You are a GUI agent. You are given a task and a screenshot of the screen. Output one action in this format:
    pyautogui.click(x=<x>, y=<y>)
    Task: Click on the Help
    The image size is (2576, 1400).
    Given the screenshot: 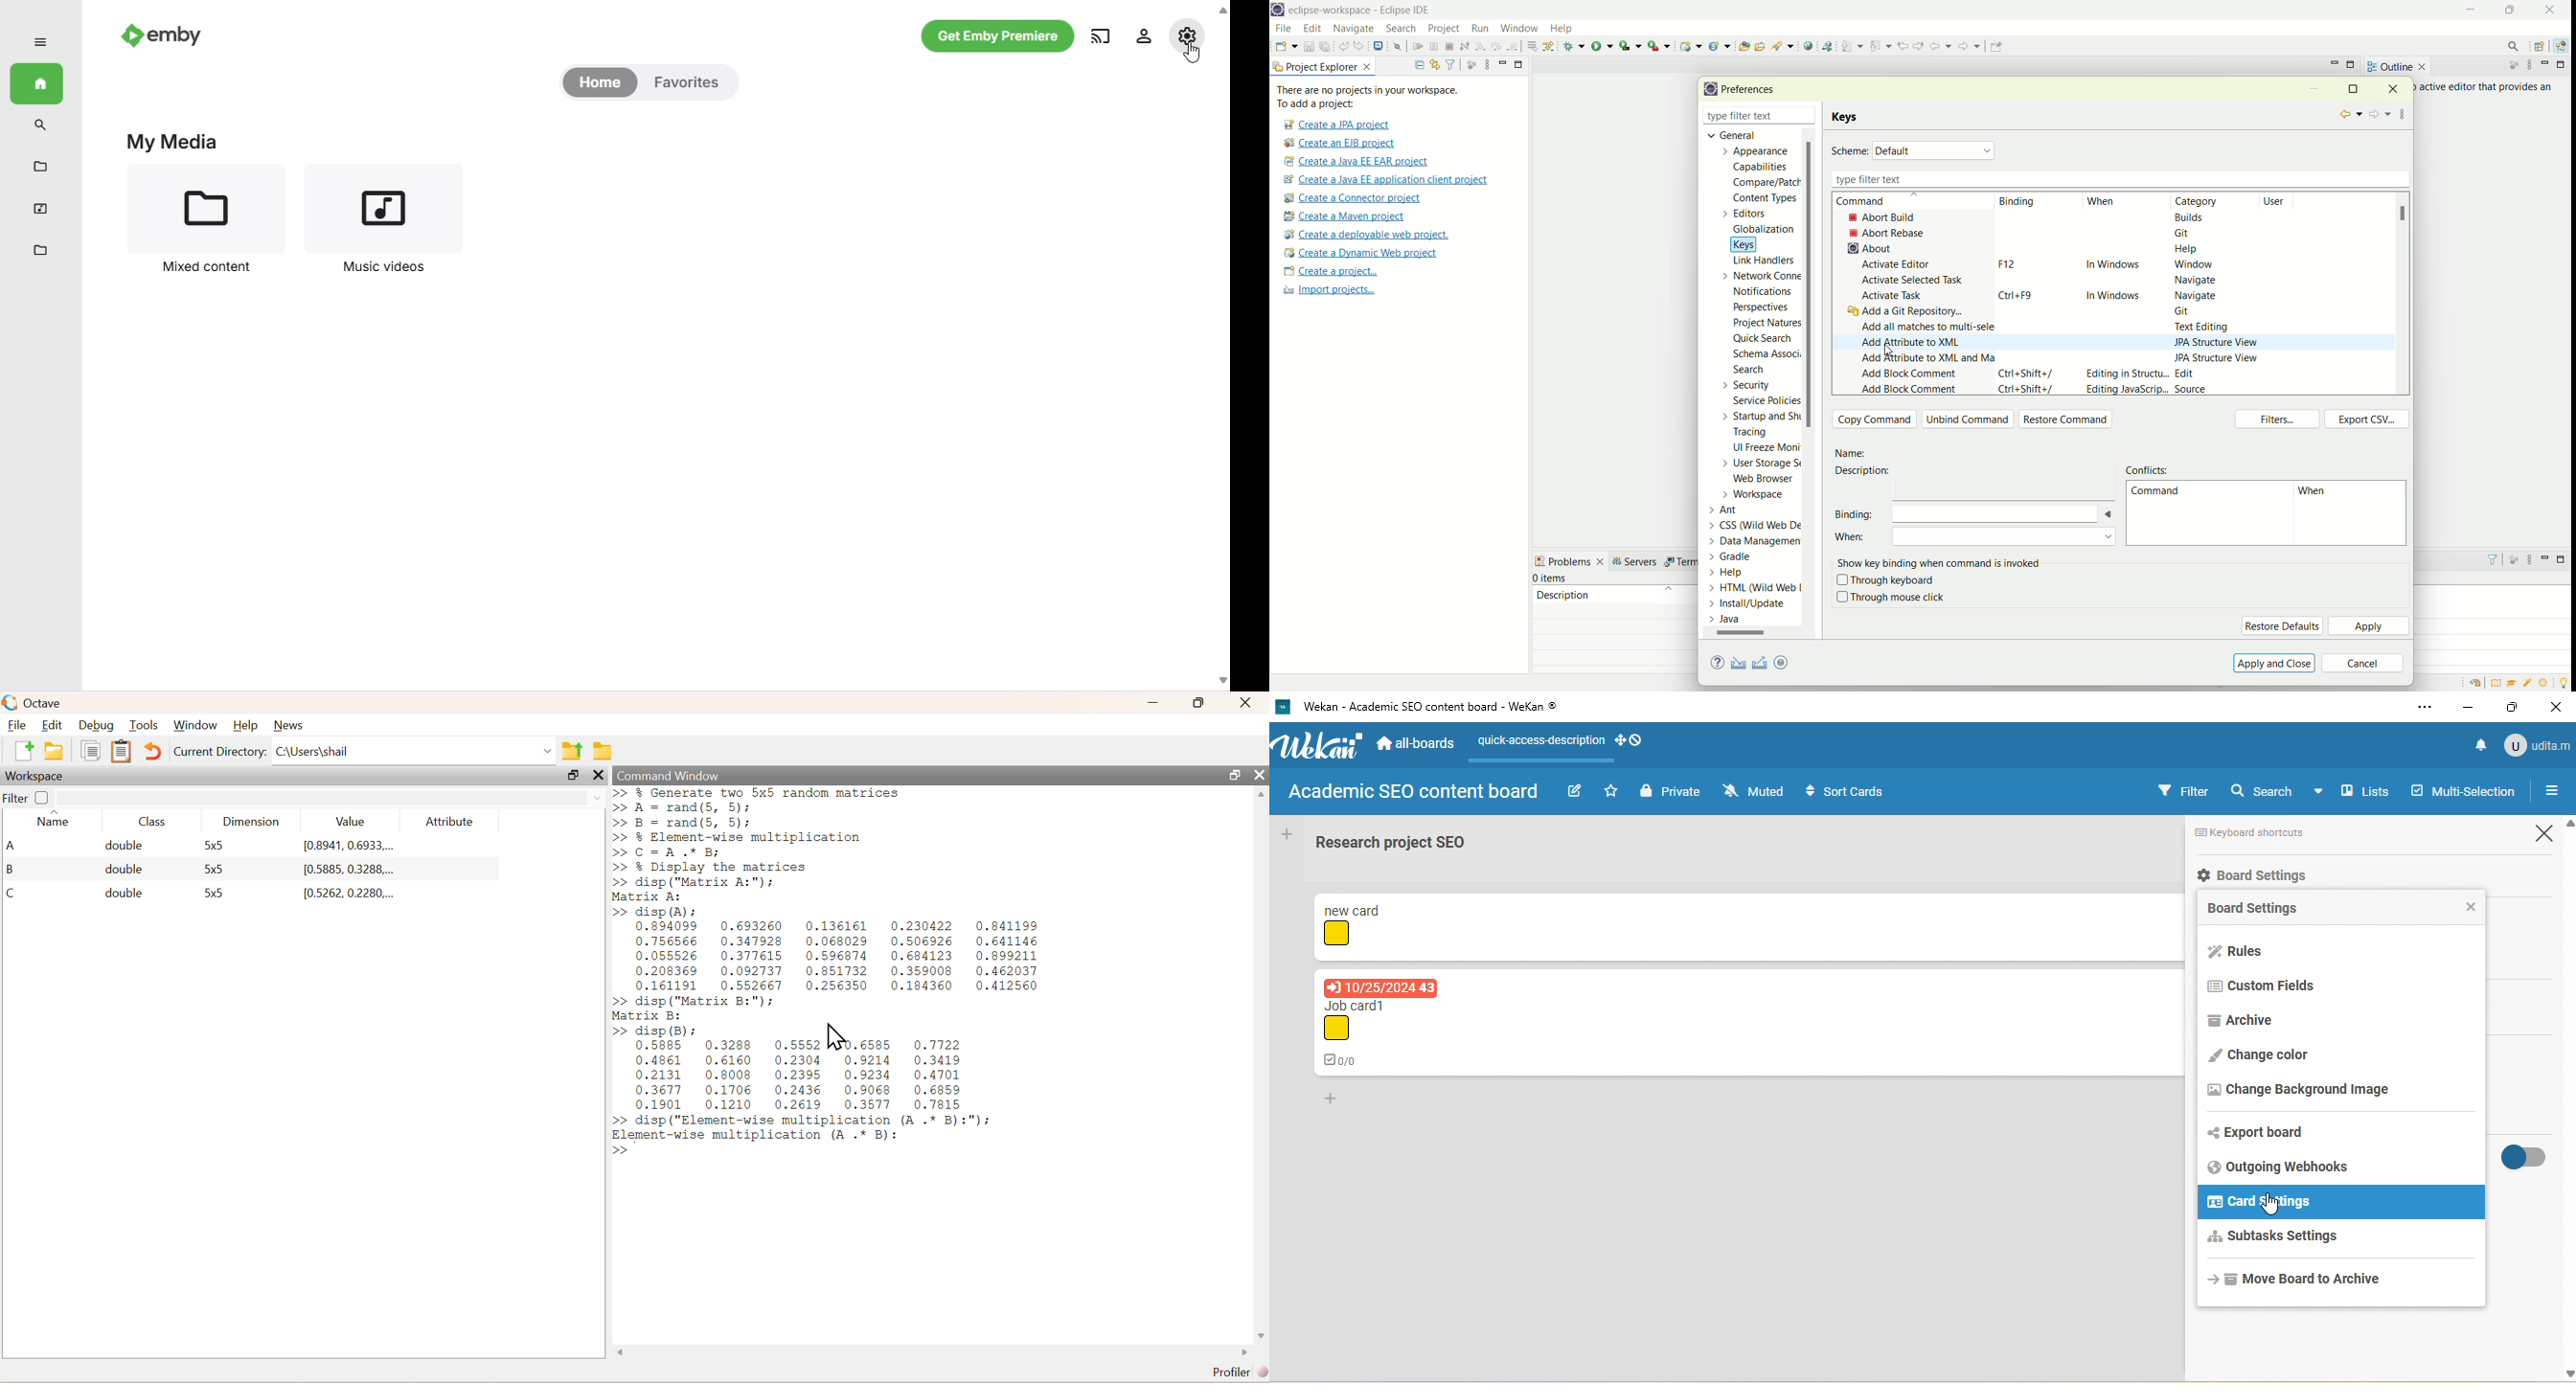 What is the action you would take?
    pyautogui.click(x=1741, y=574)
    